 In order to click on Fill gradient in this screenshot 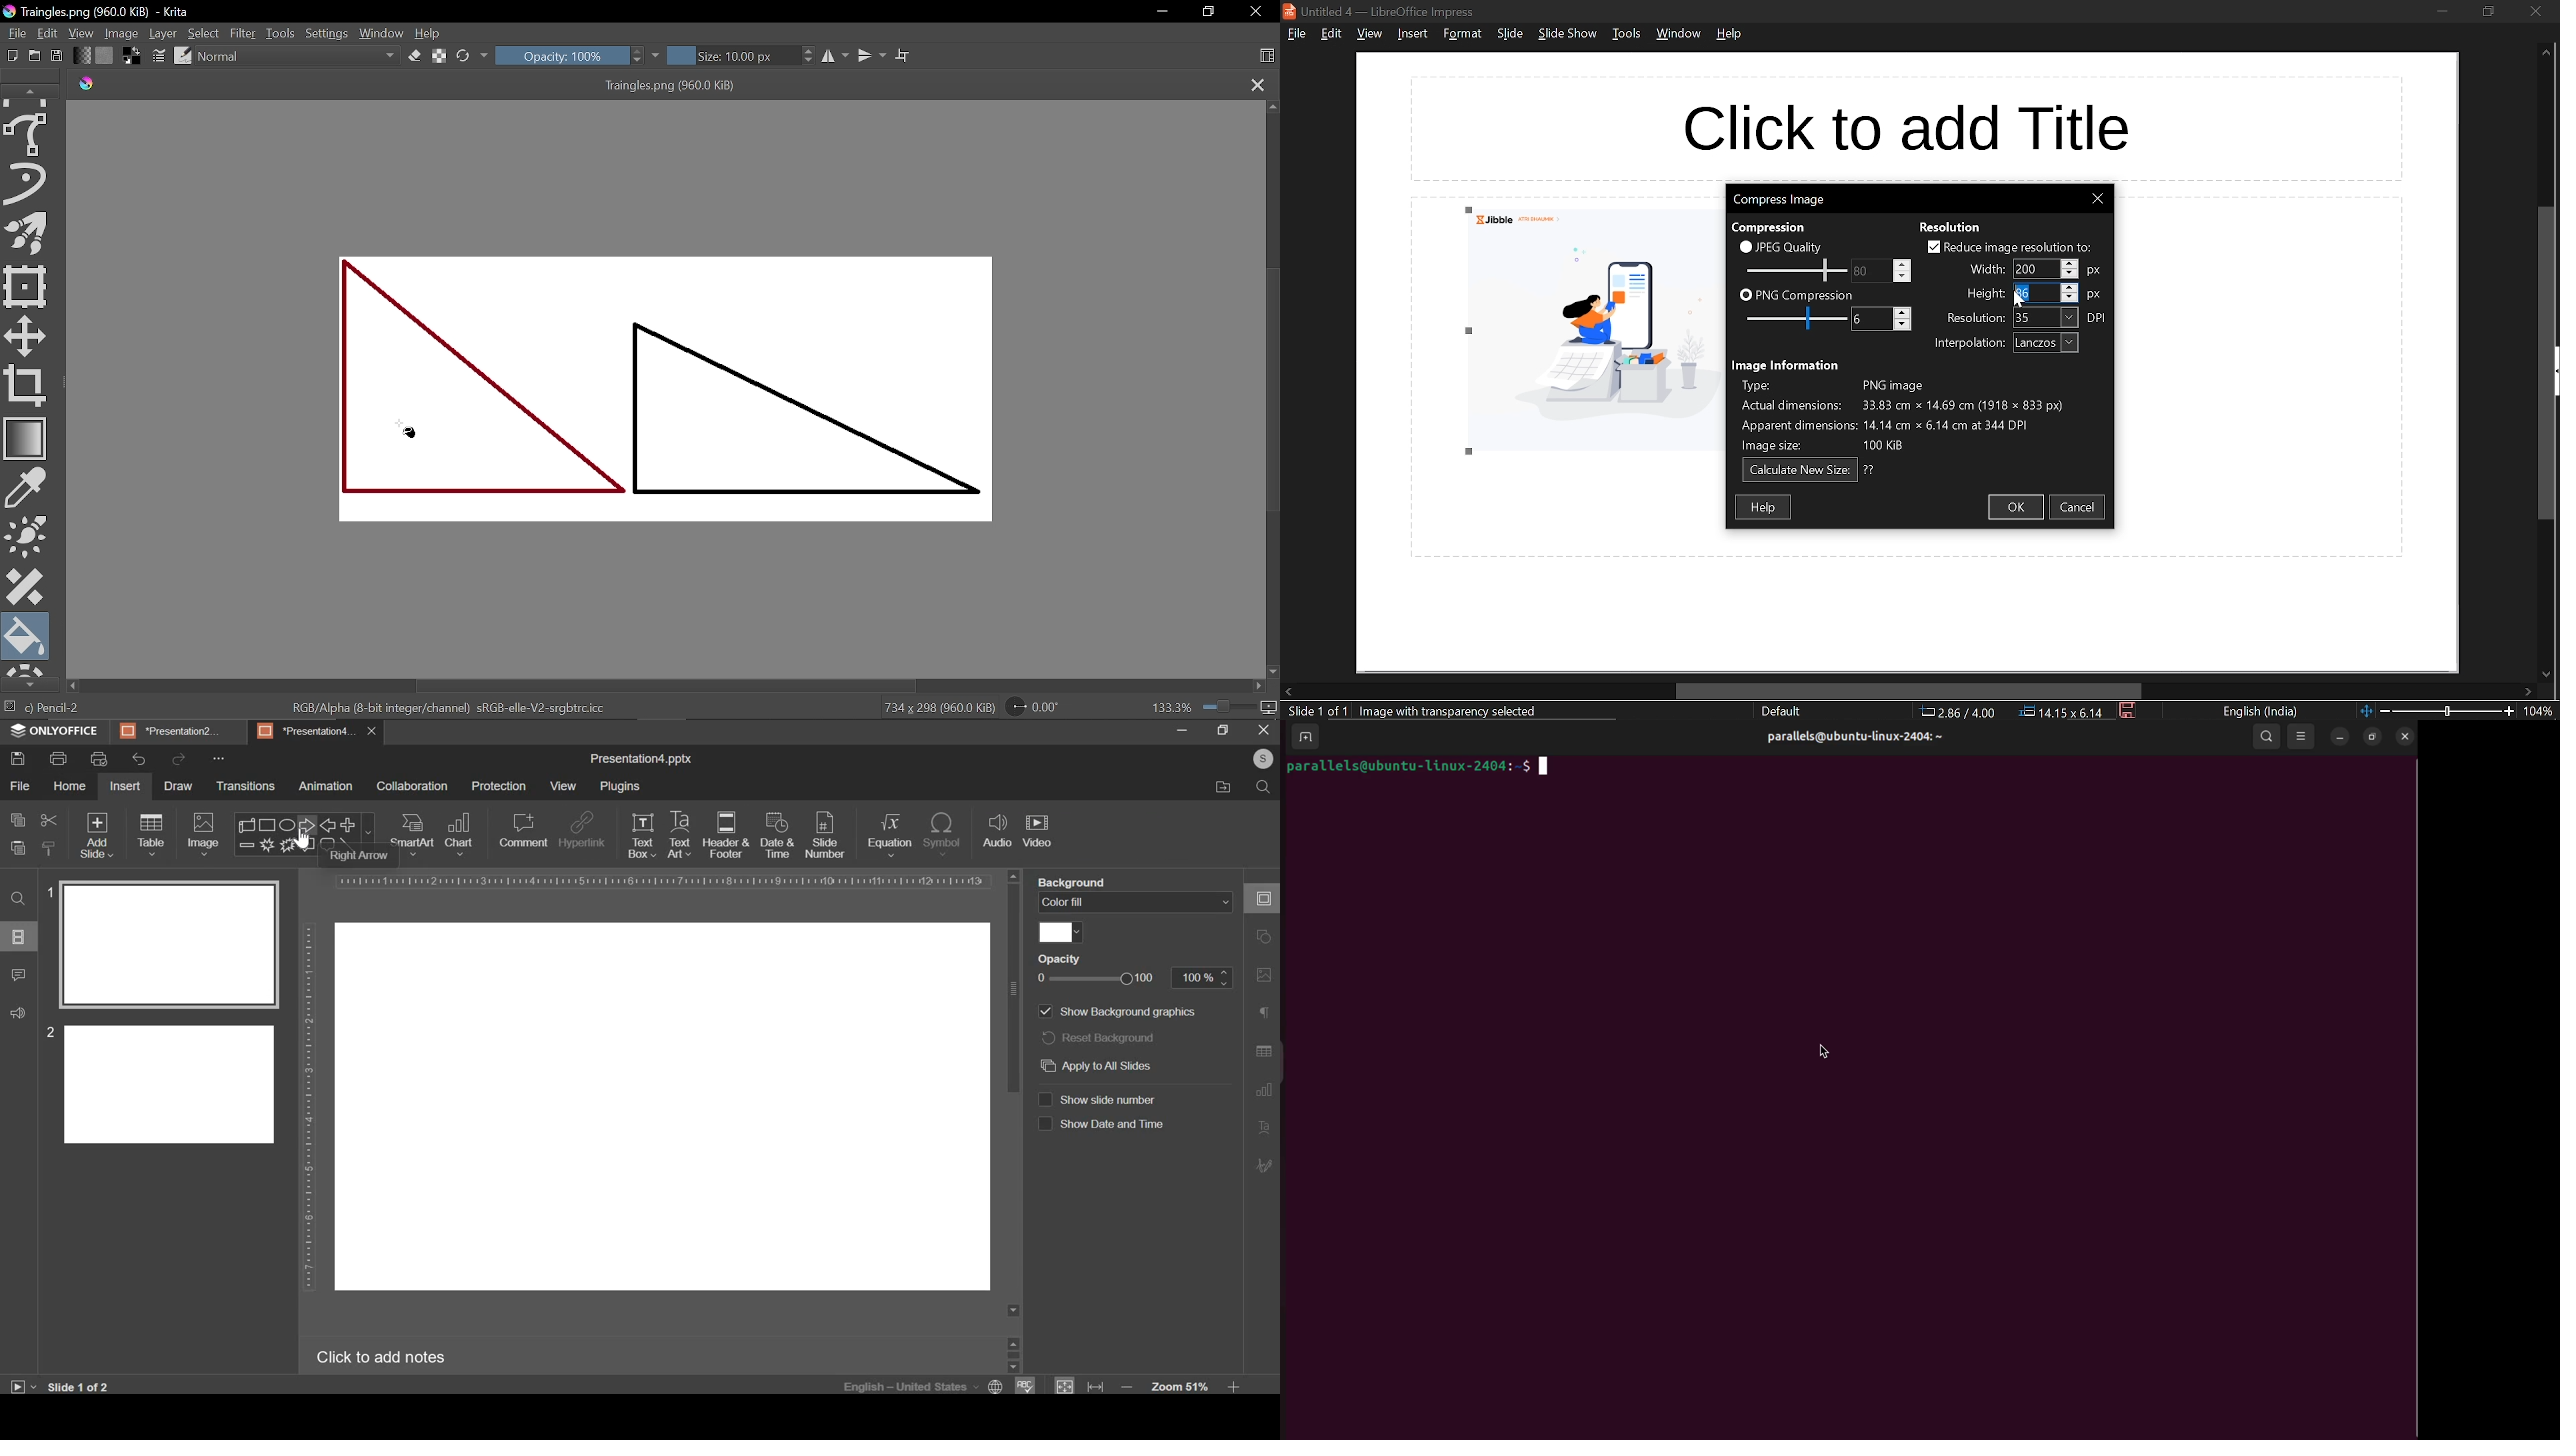, I will do `click(83, 55)`.